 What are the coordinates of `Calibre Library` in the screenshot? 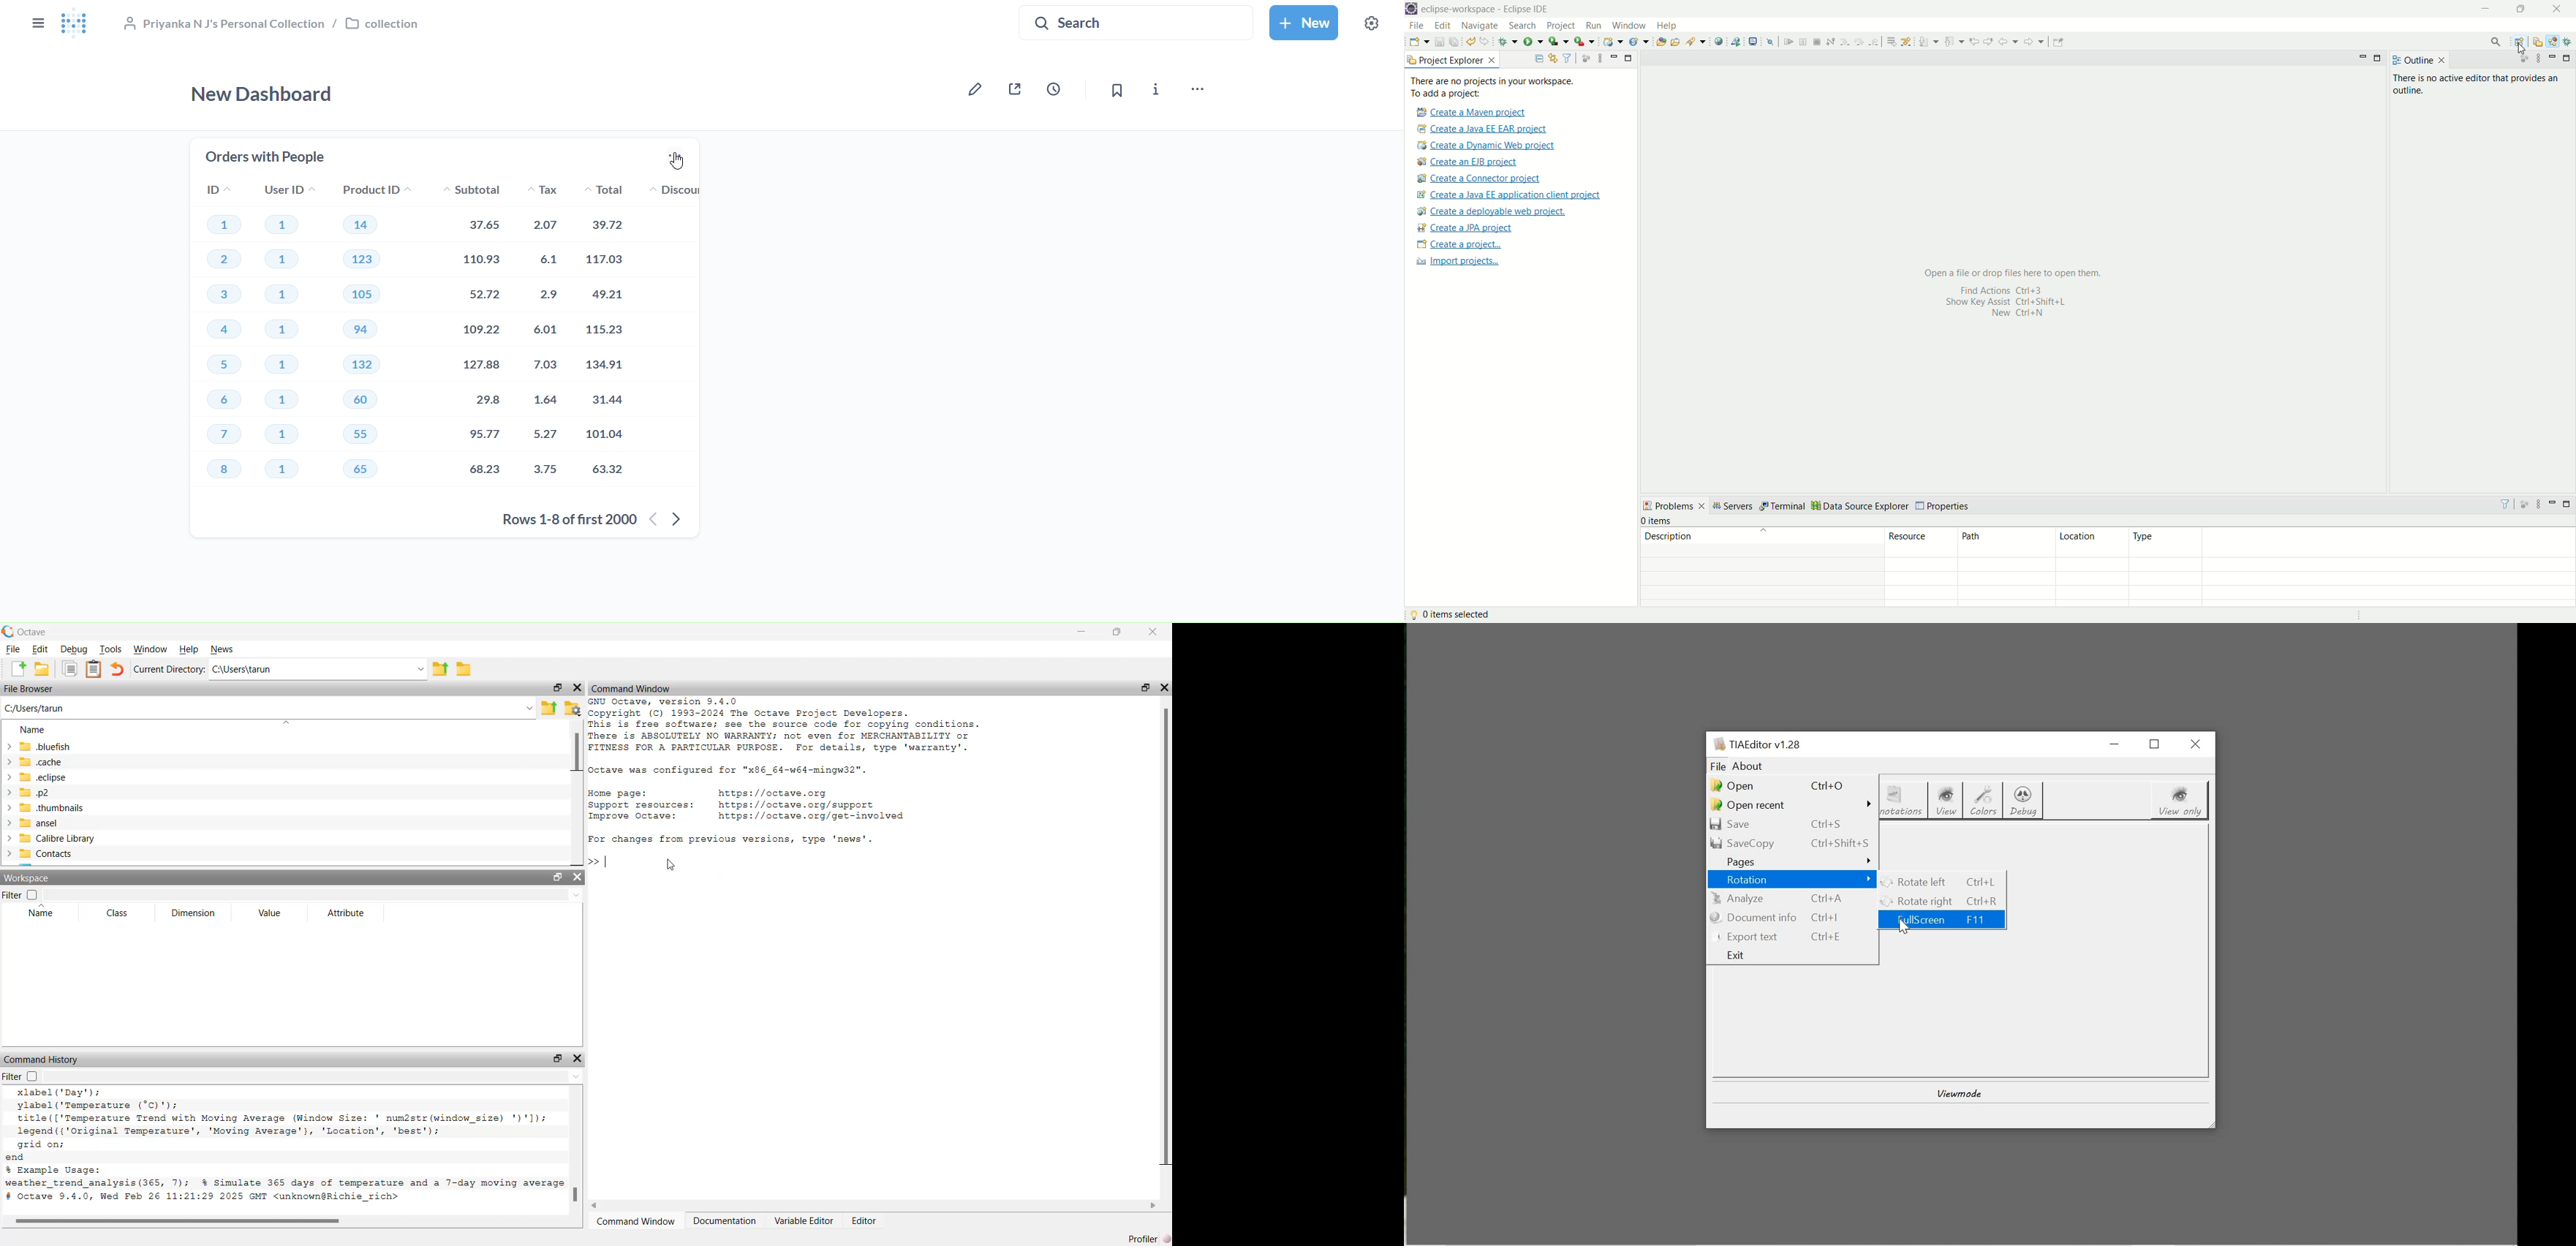 It's located at (51, 838).